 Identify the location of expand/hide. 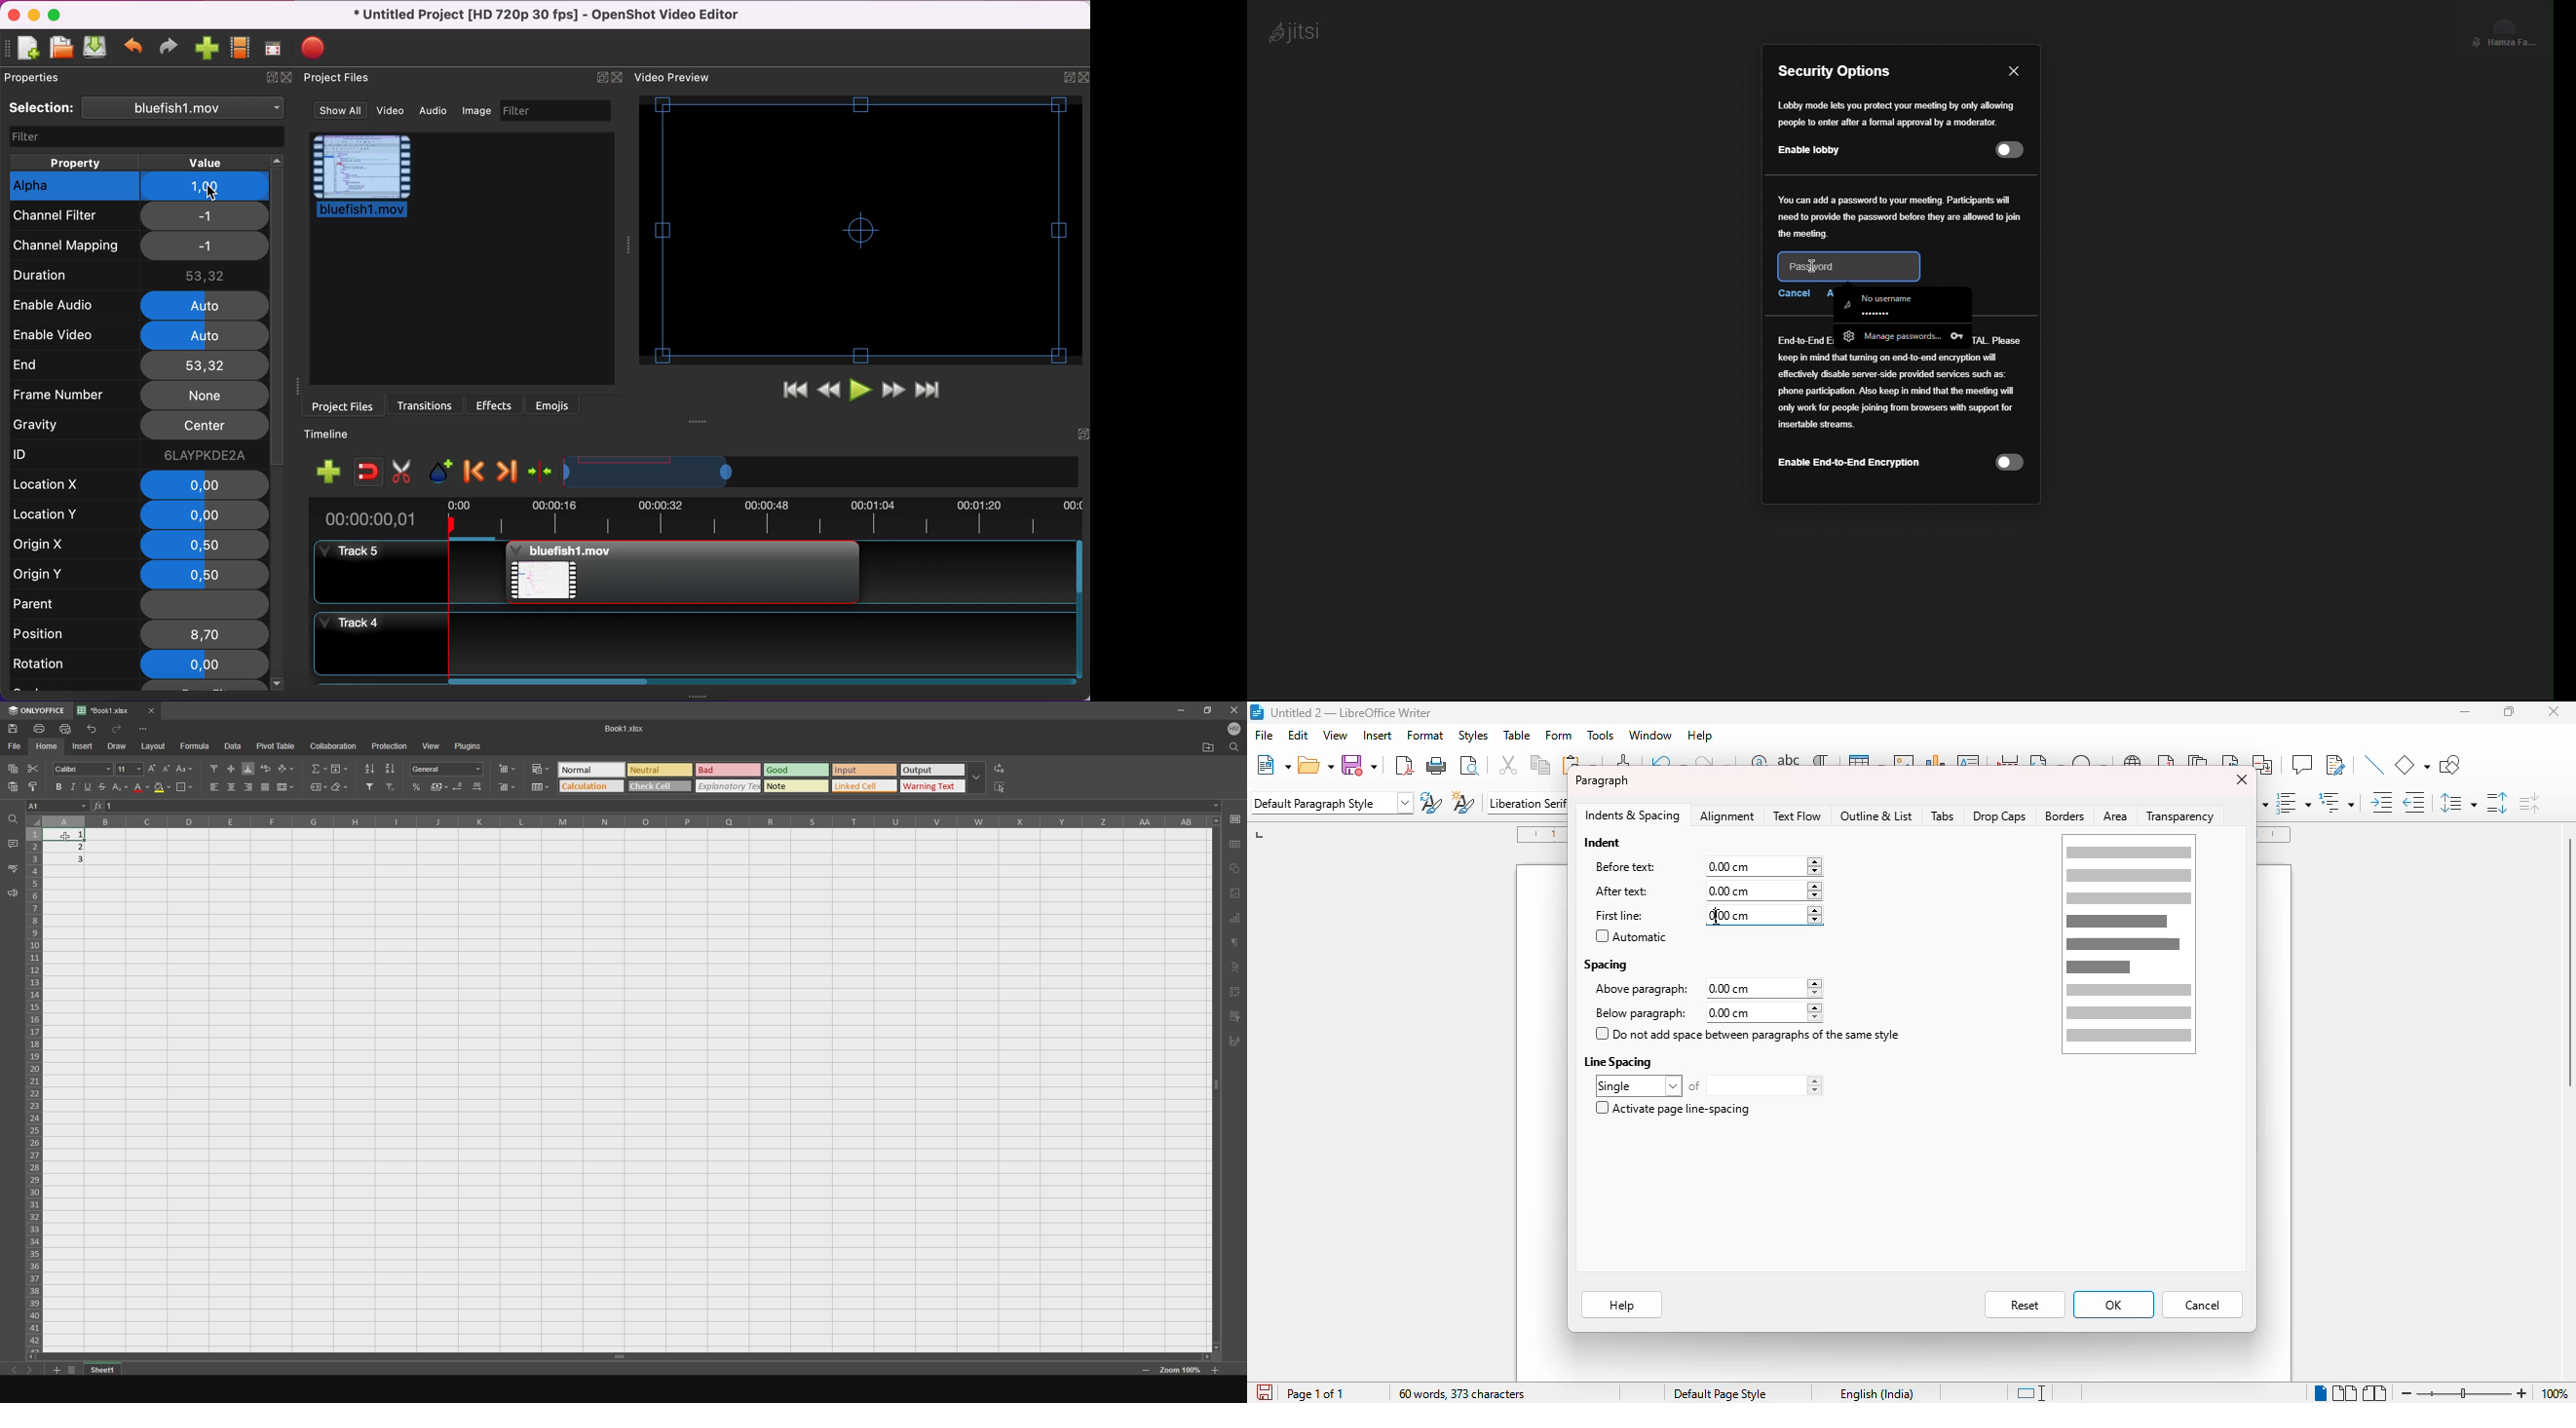
(603, 76).